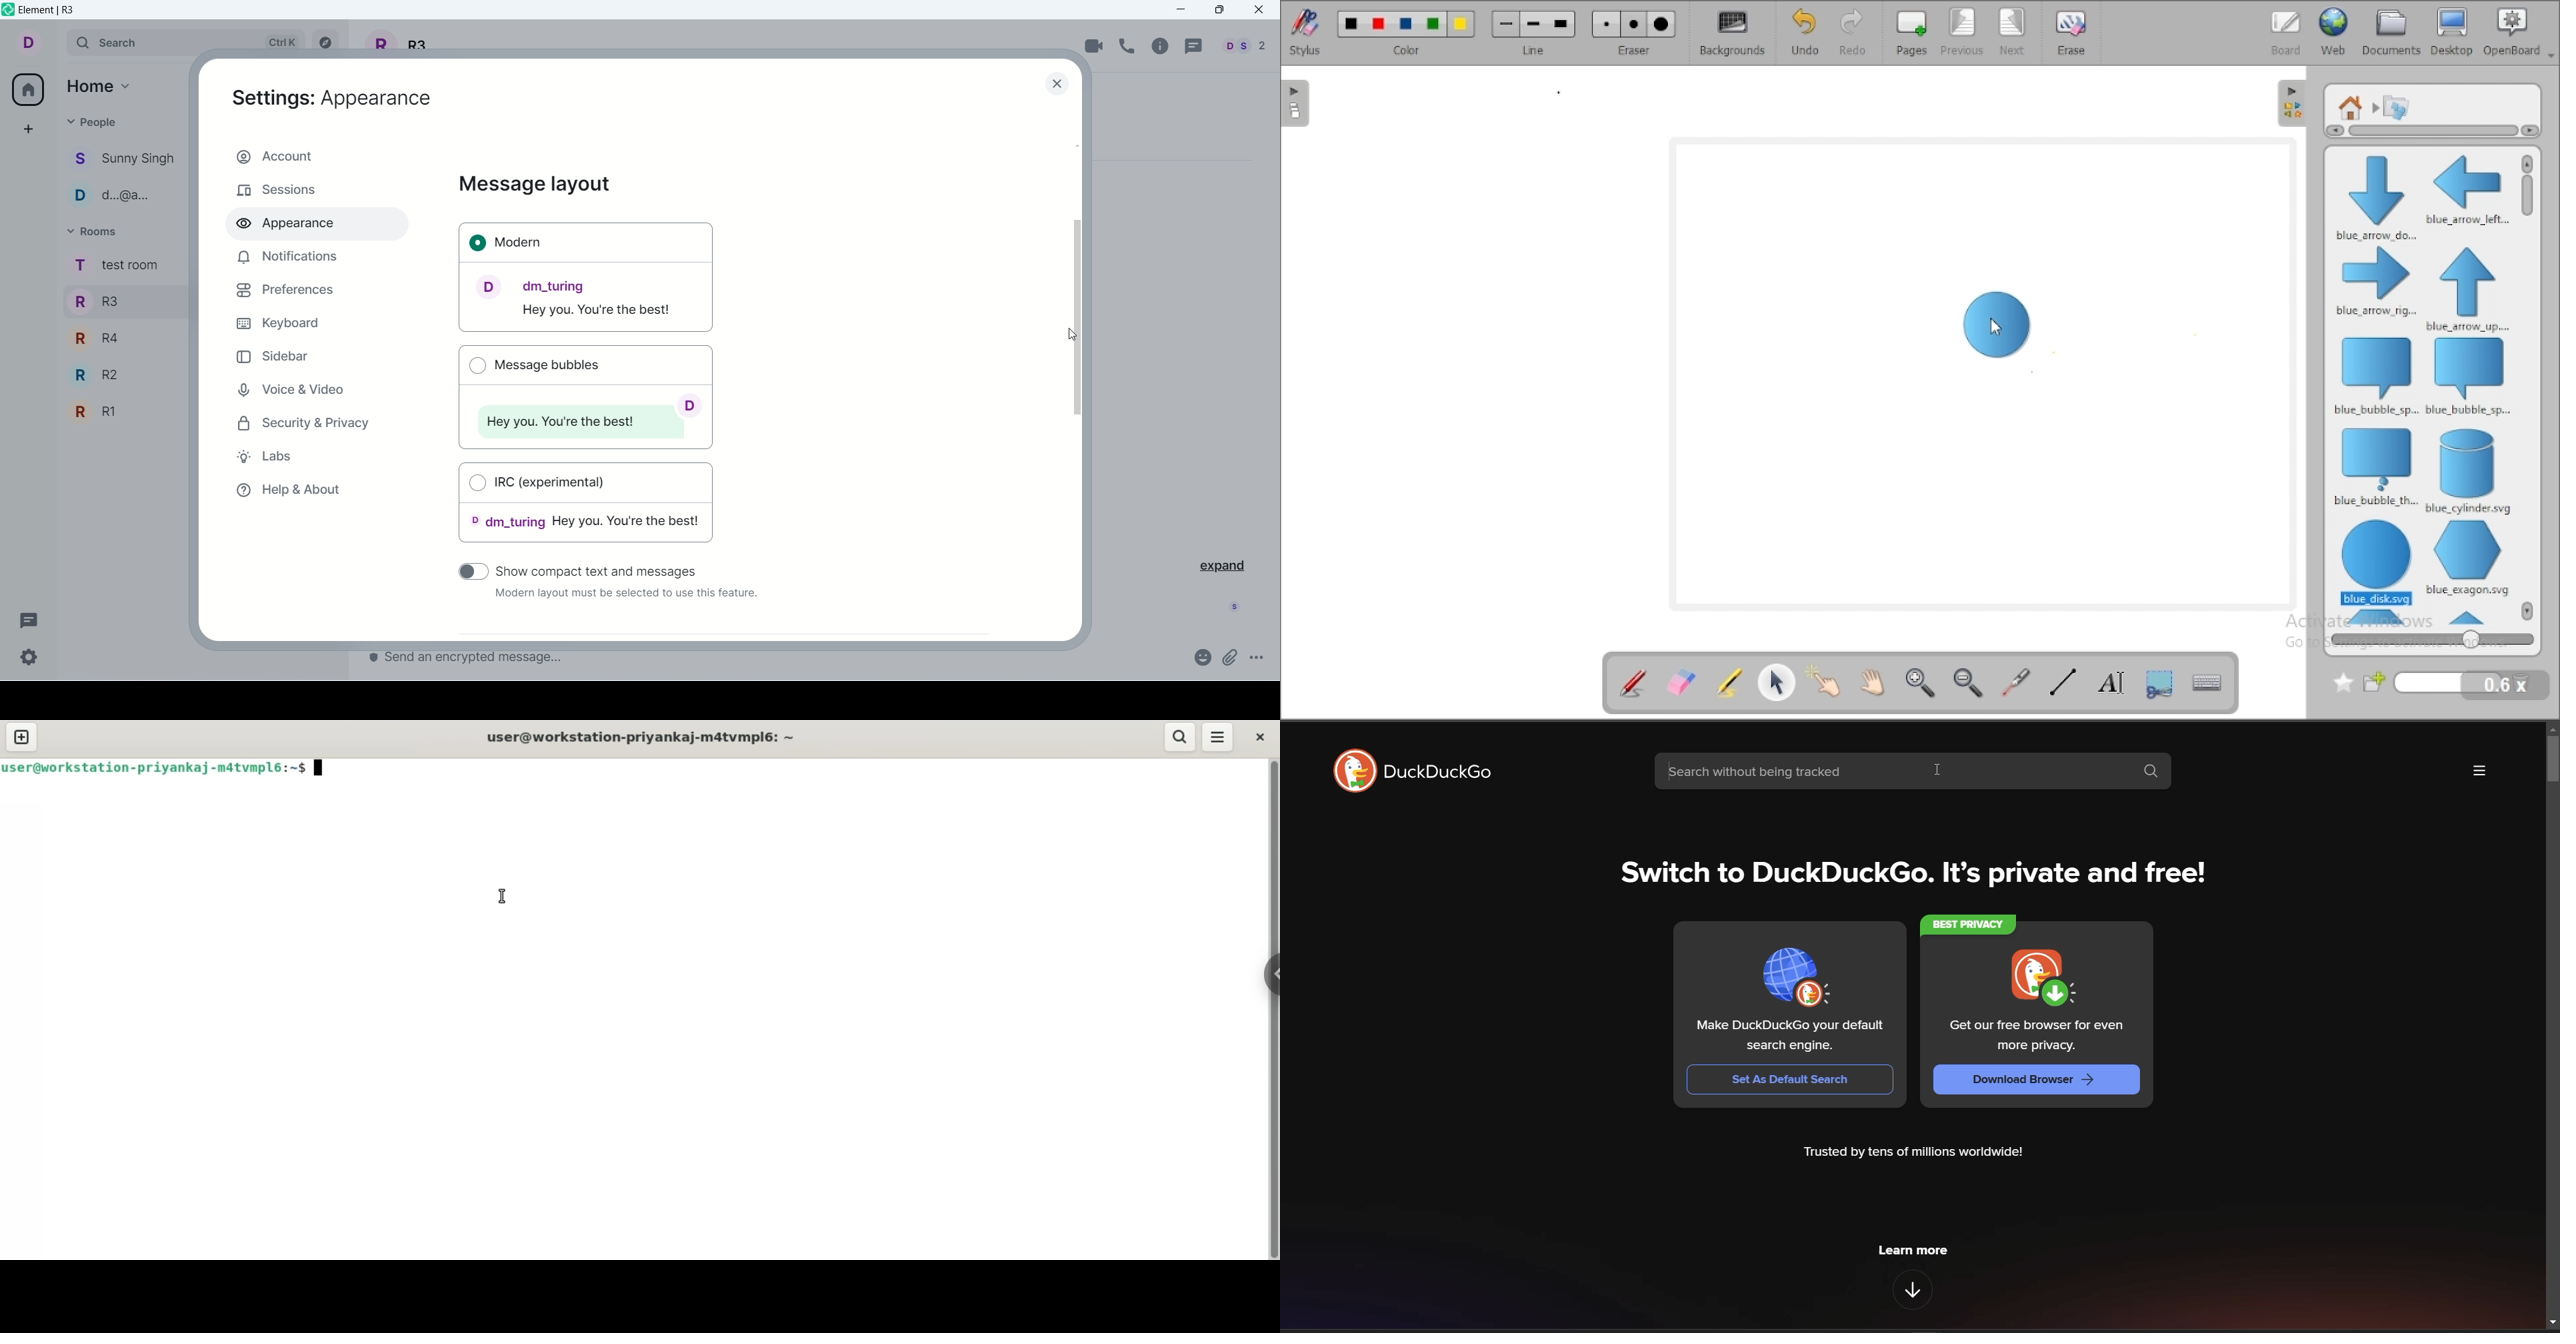 The height and width of the screenshot is (1344, 2576). What do you see at coordinates (1219, 11) in the screenshot?
I see `maximize` at bounding box center [1219, 11].